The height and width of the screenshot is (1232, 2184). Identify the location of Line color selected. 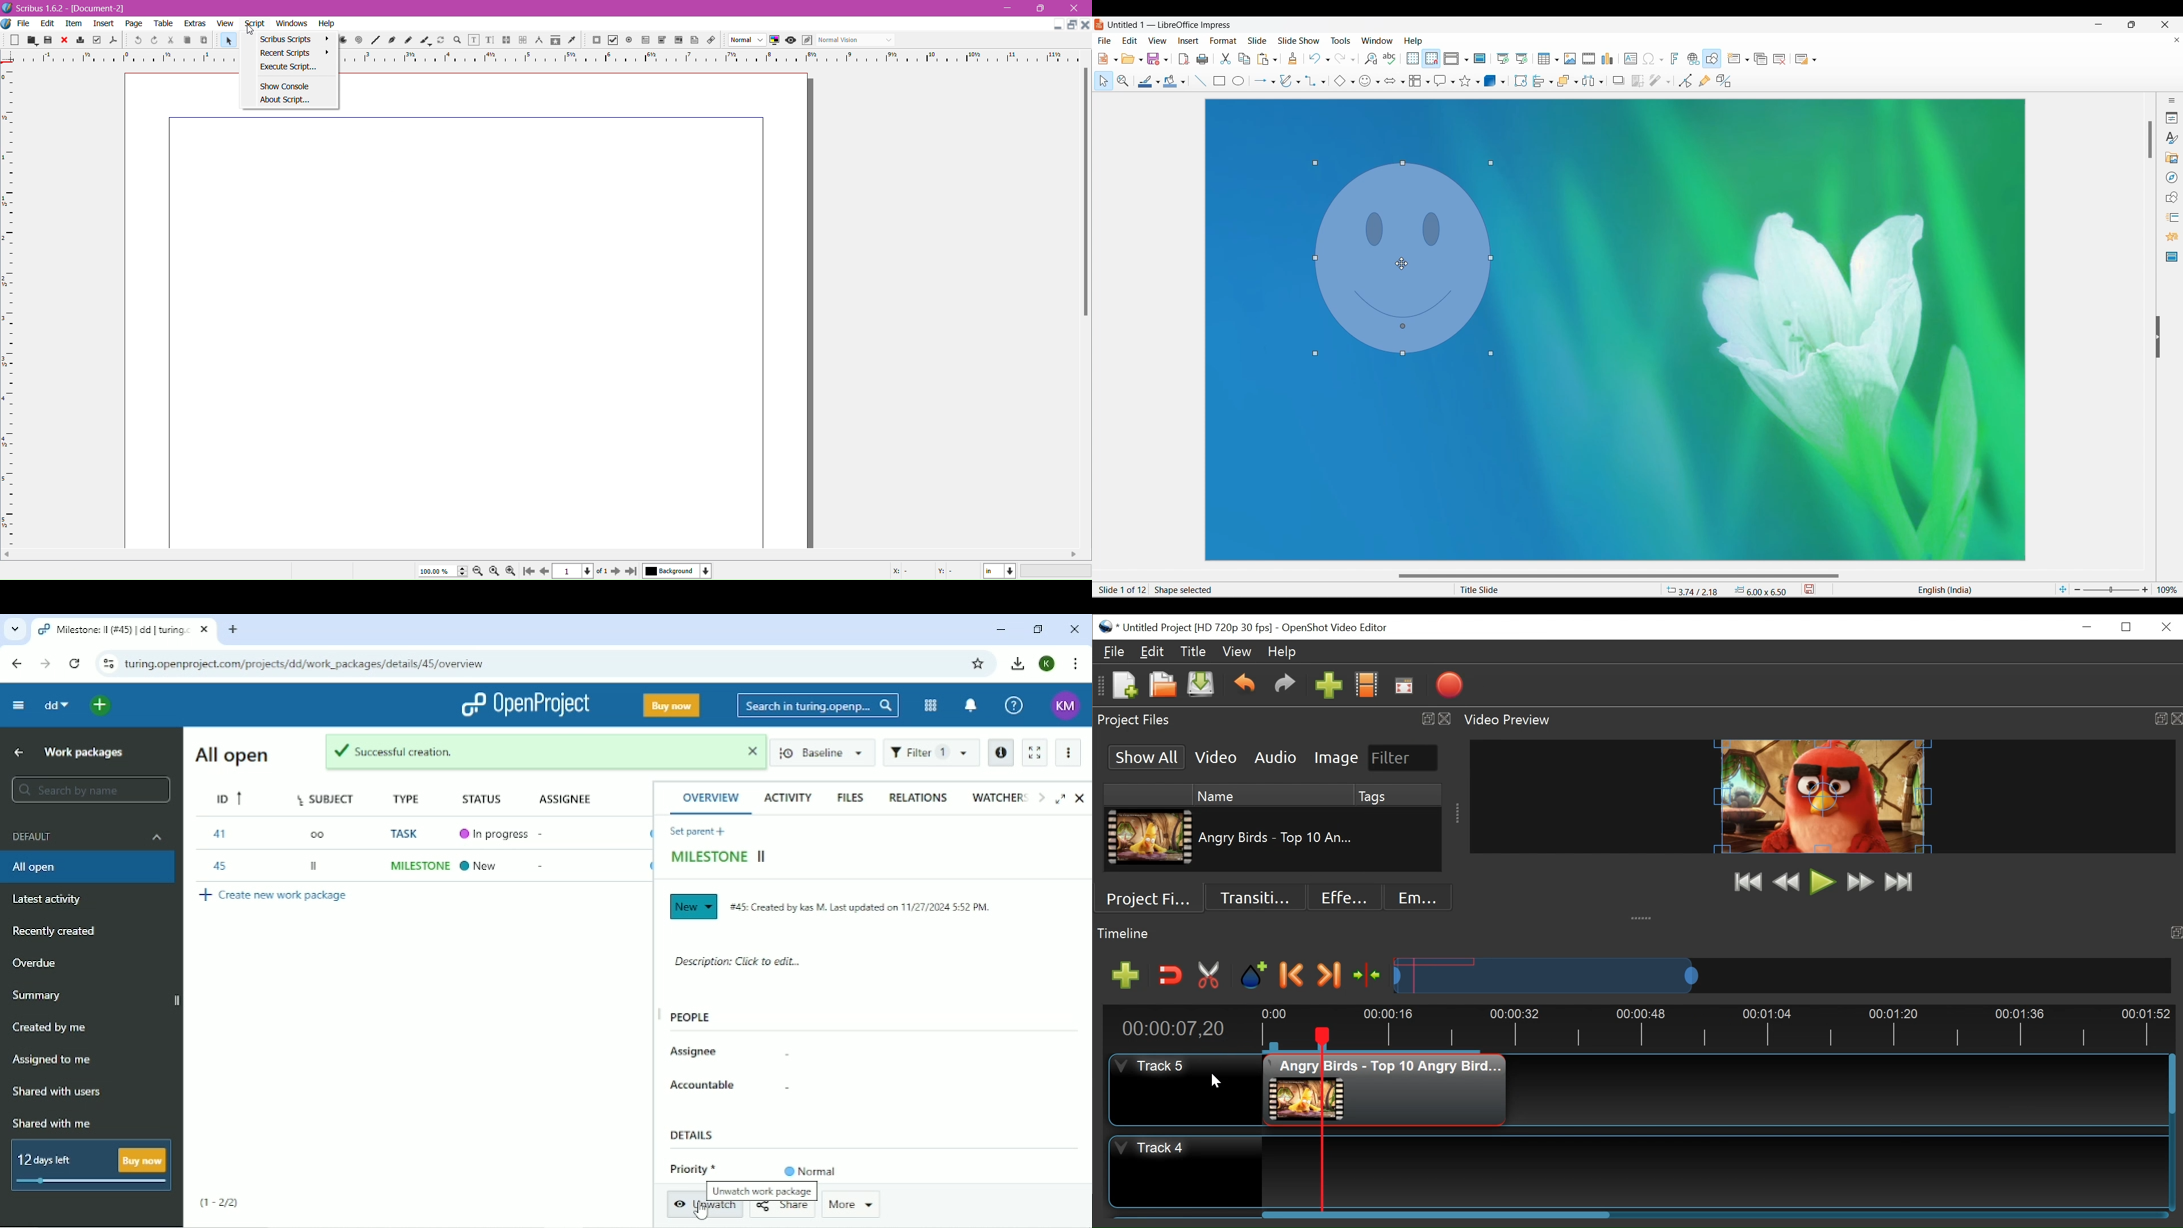
(1145, 81).